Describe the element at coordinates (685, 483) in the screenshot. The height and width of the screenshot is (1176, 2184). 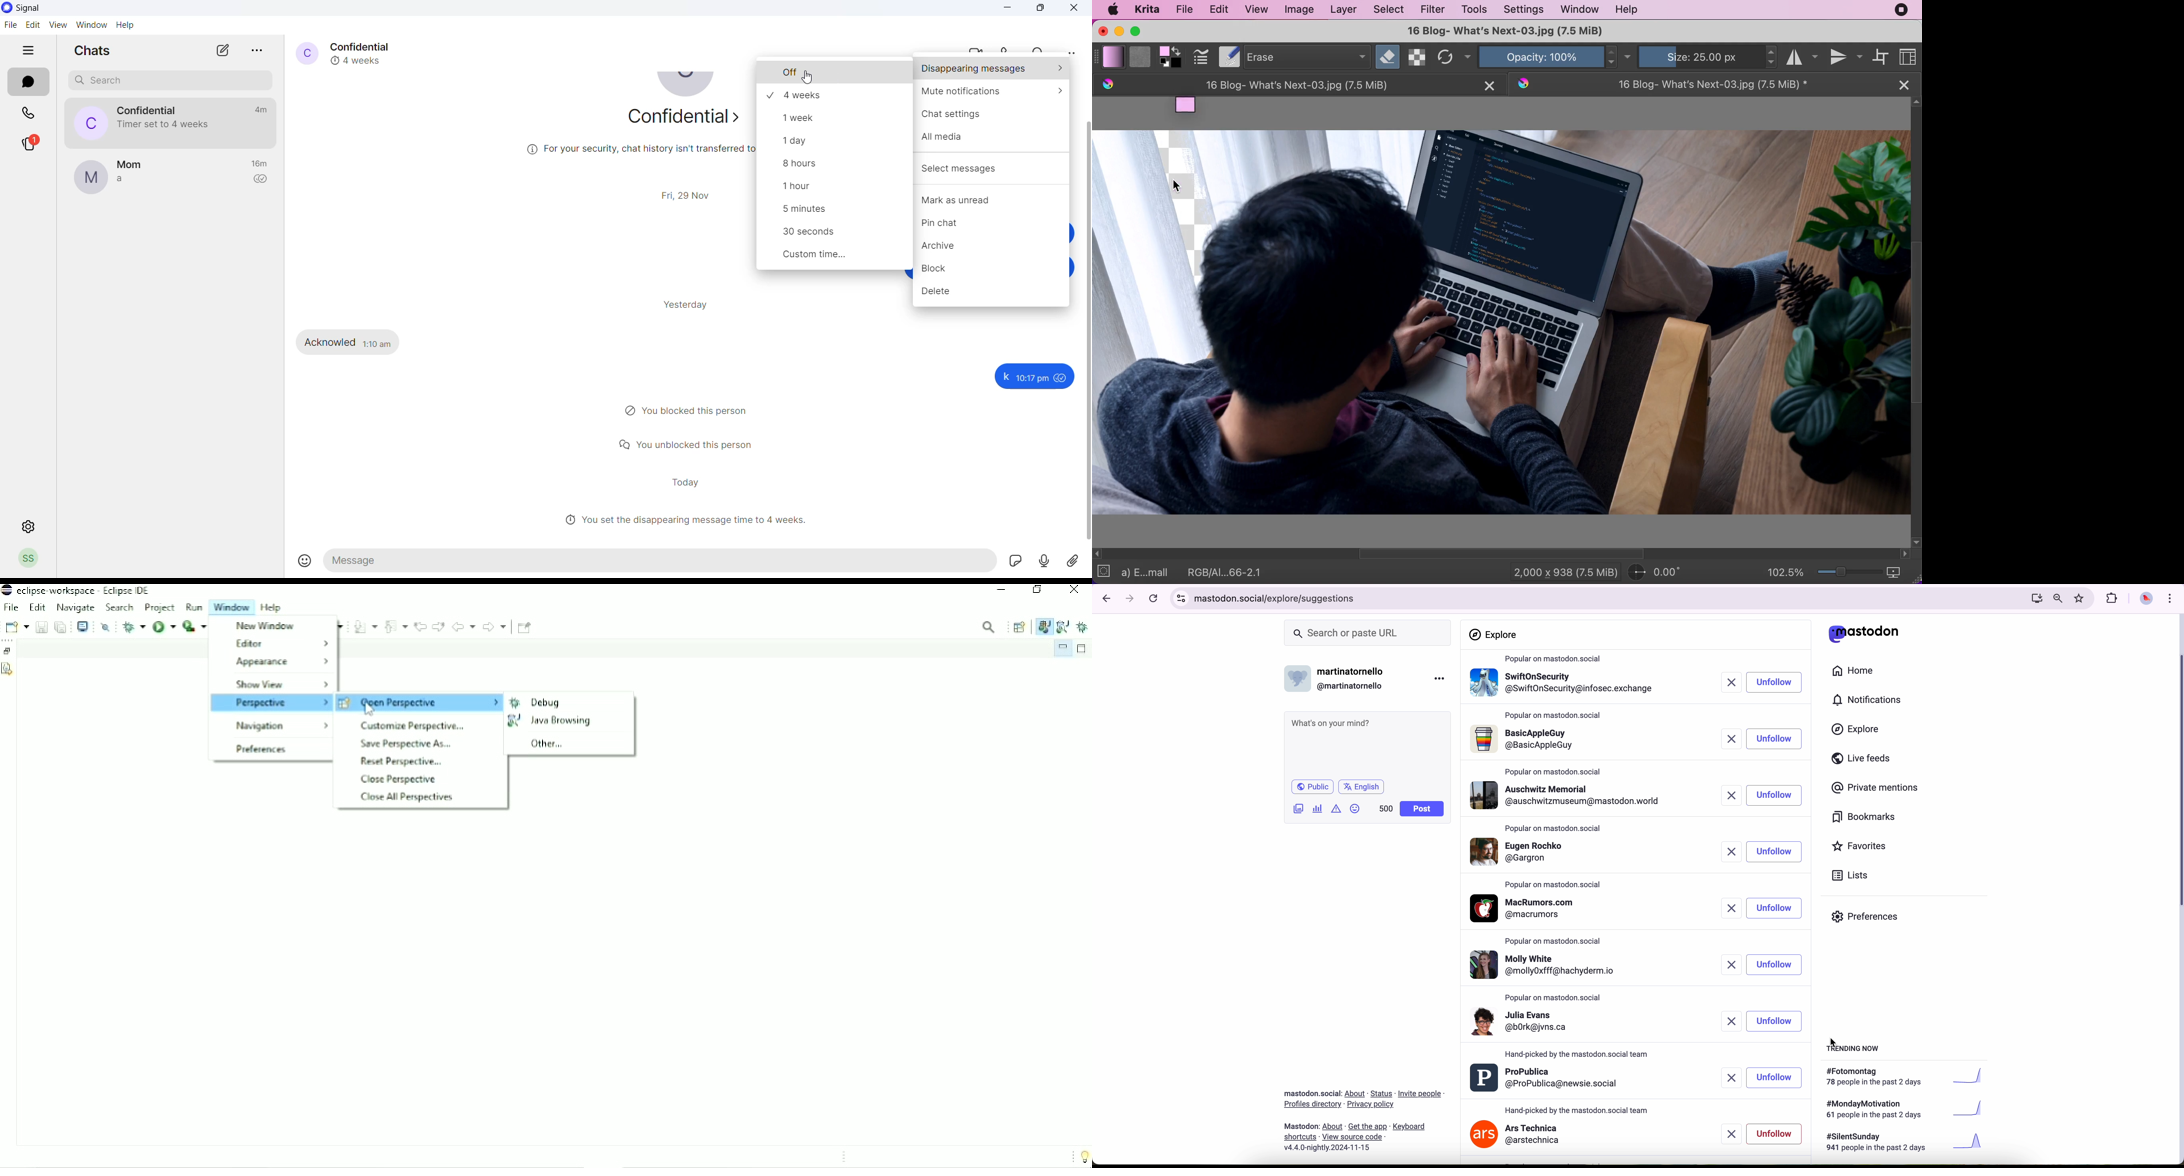
I see `today heading` at that location.